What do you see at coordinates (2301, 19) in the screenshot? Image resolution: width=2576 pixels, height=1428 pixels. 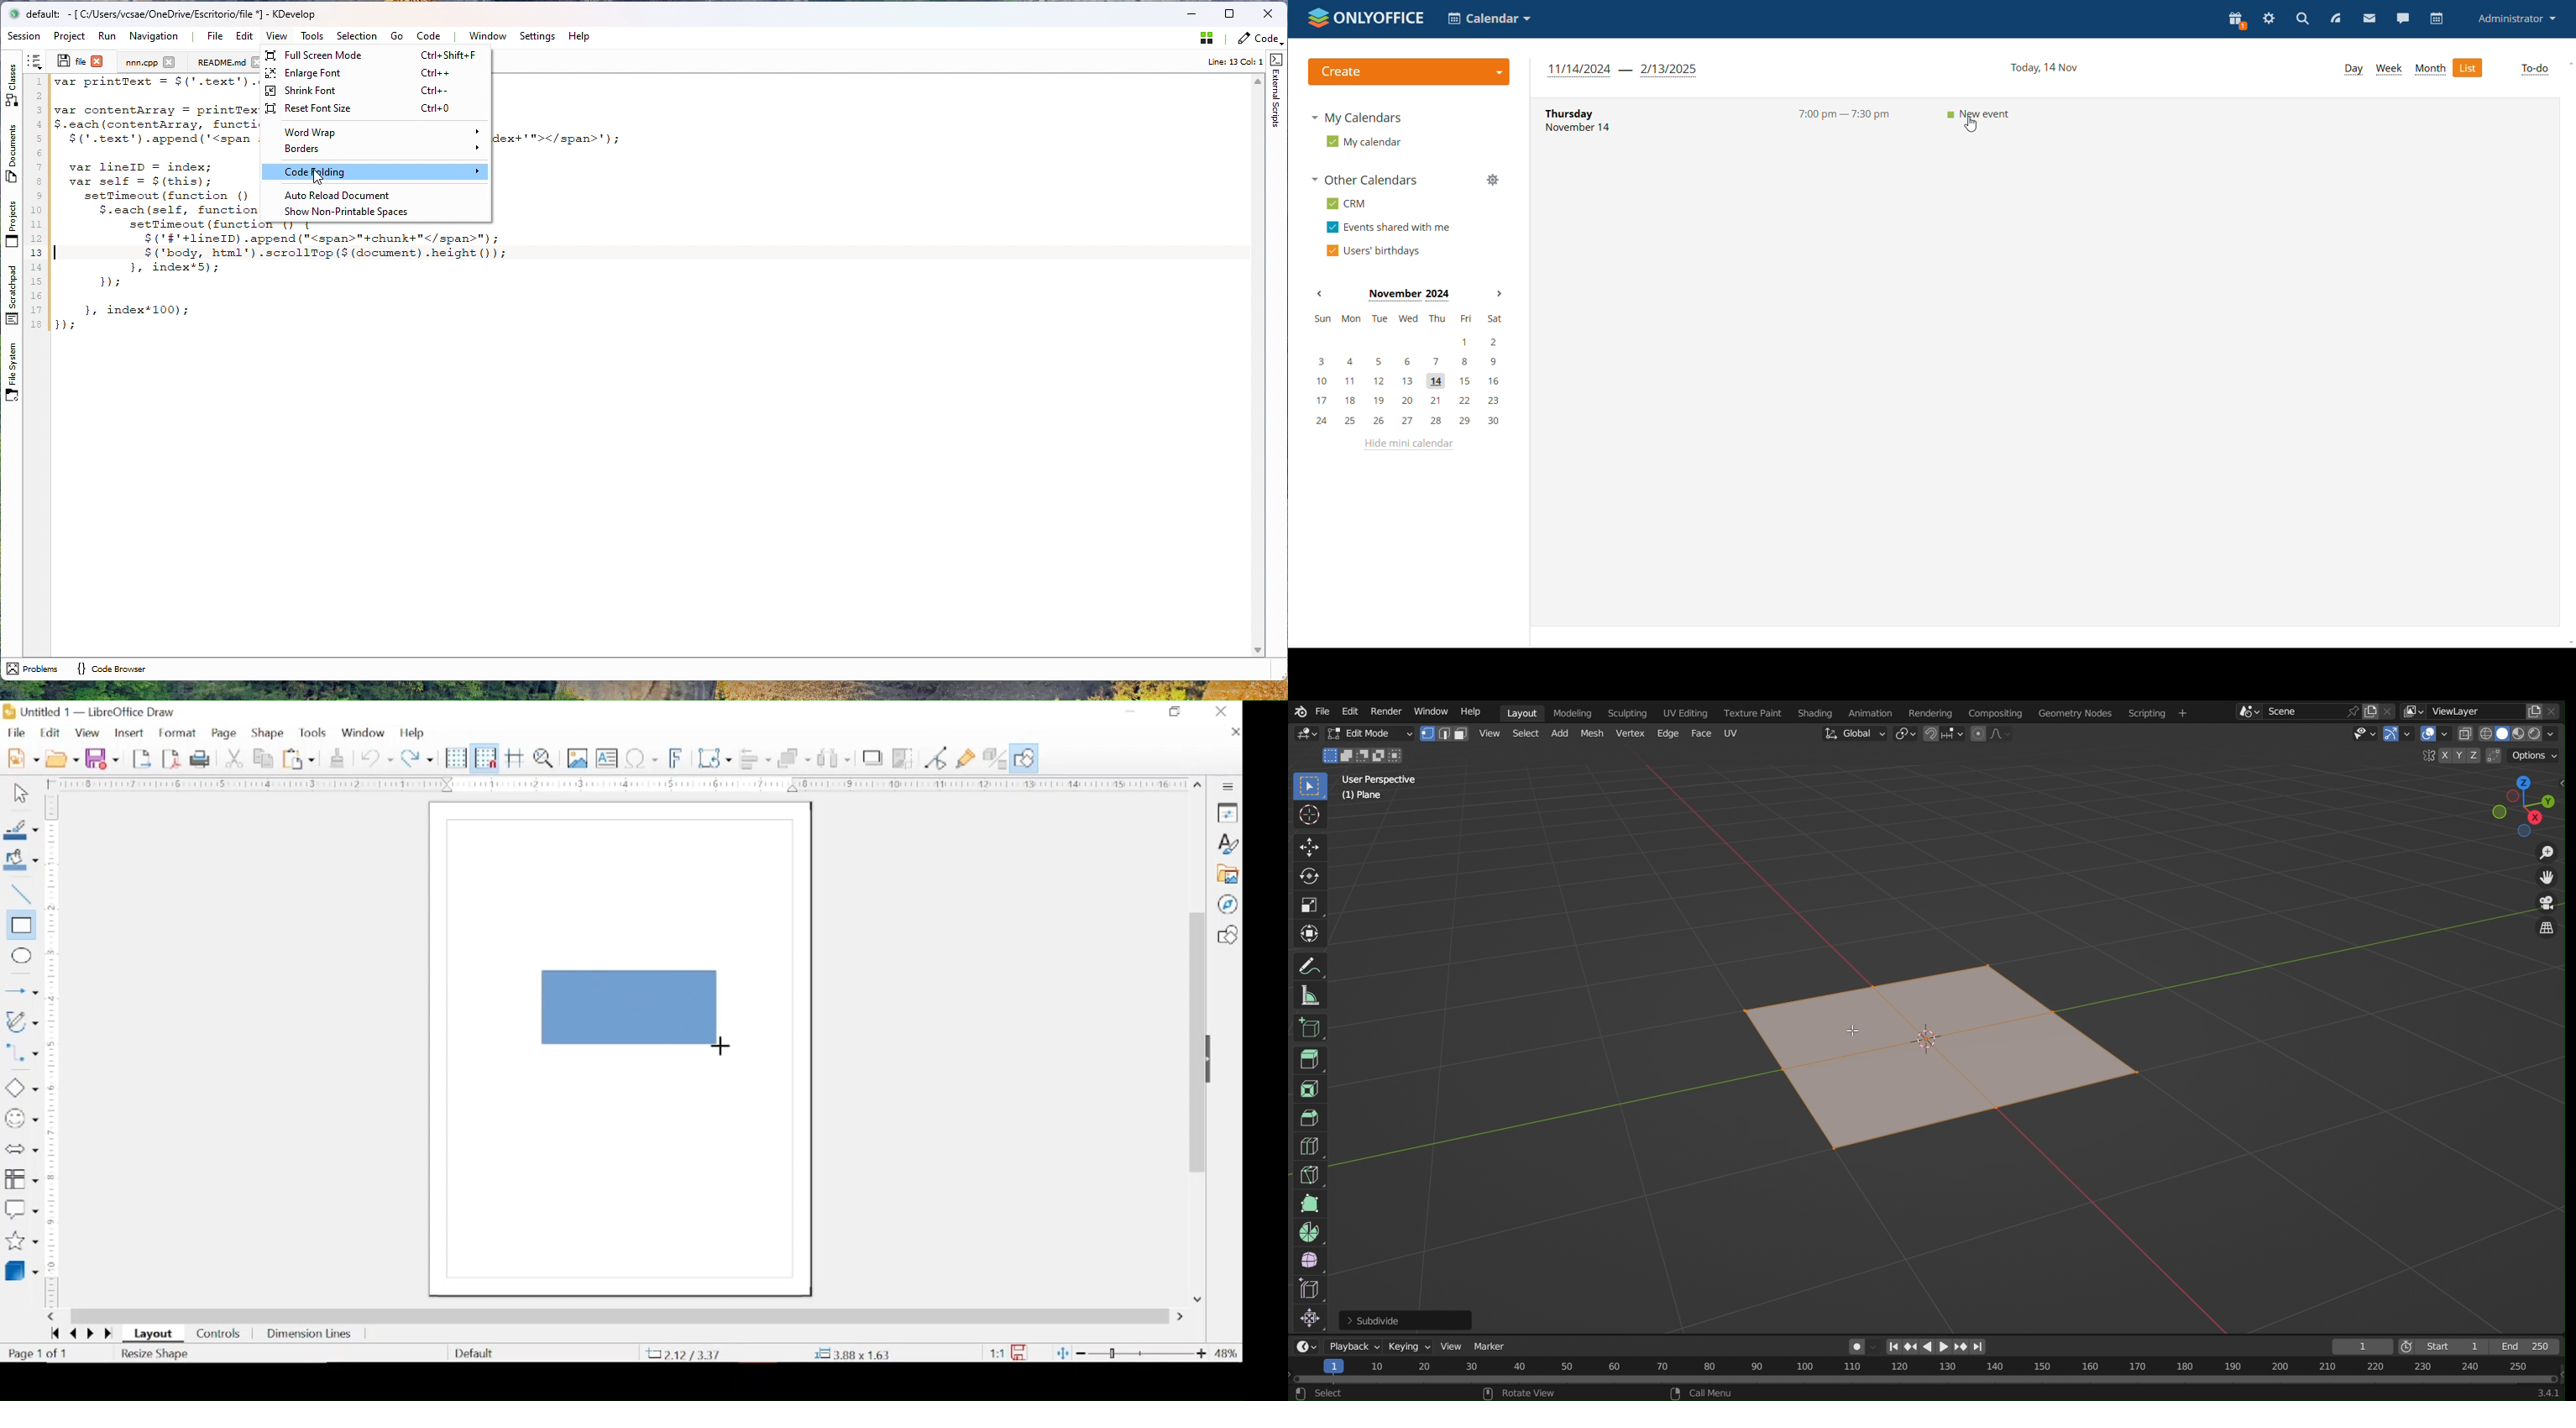 I see `search` at bounding box center [2301, 19].